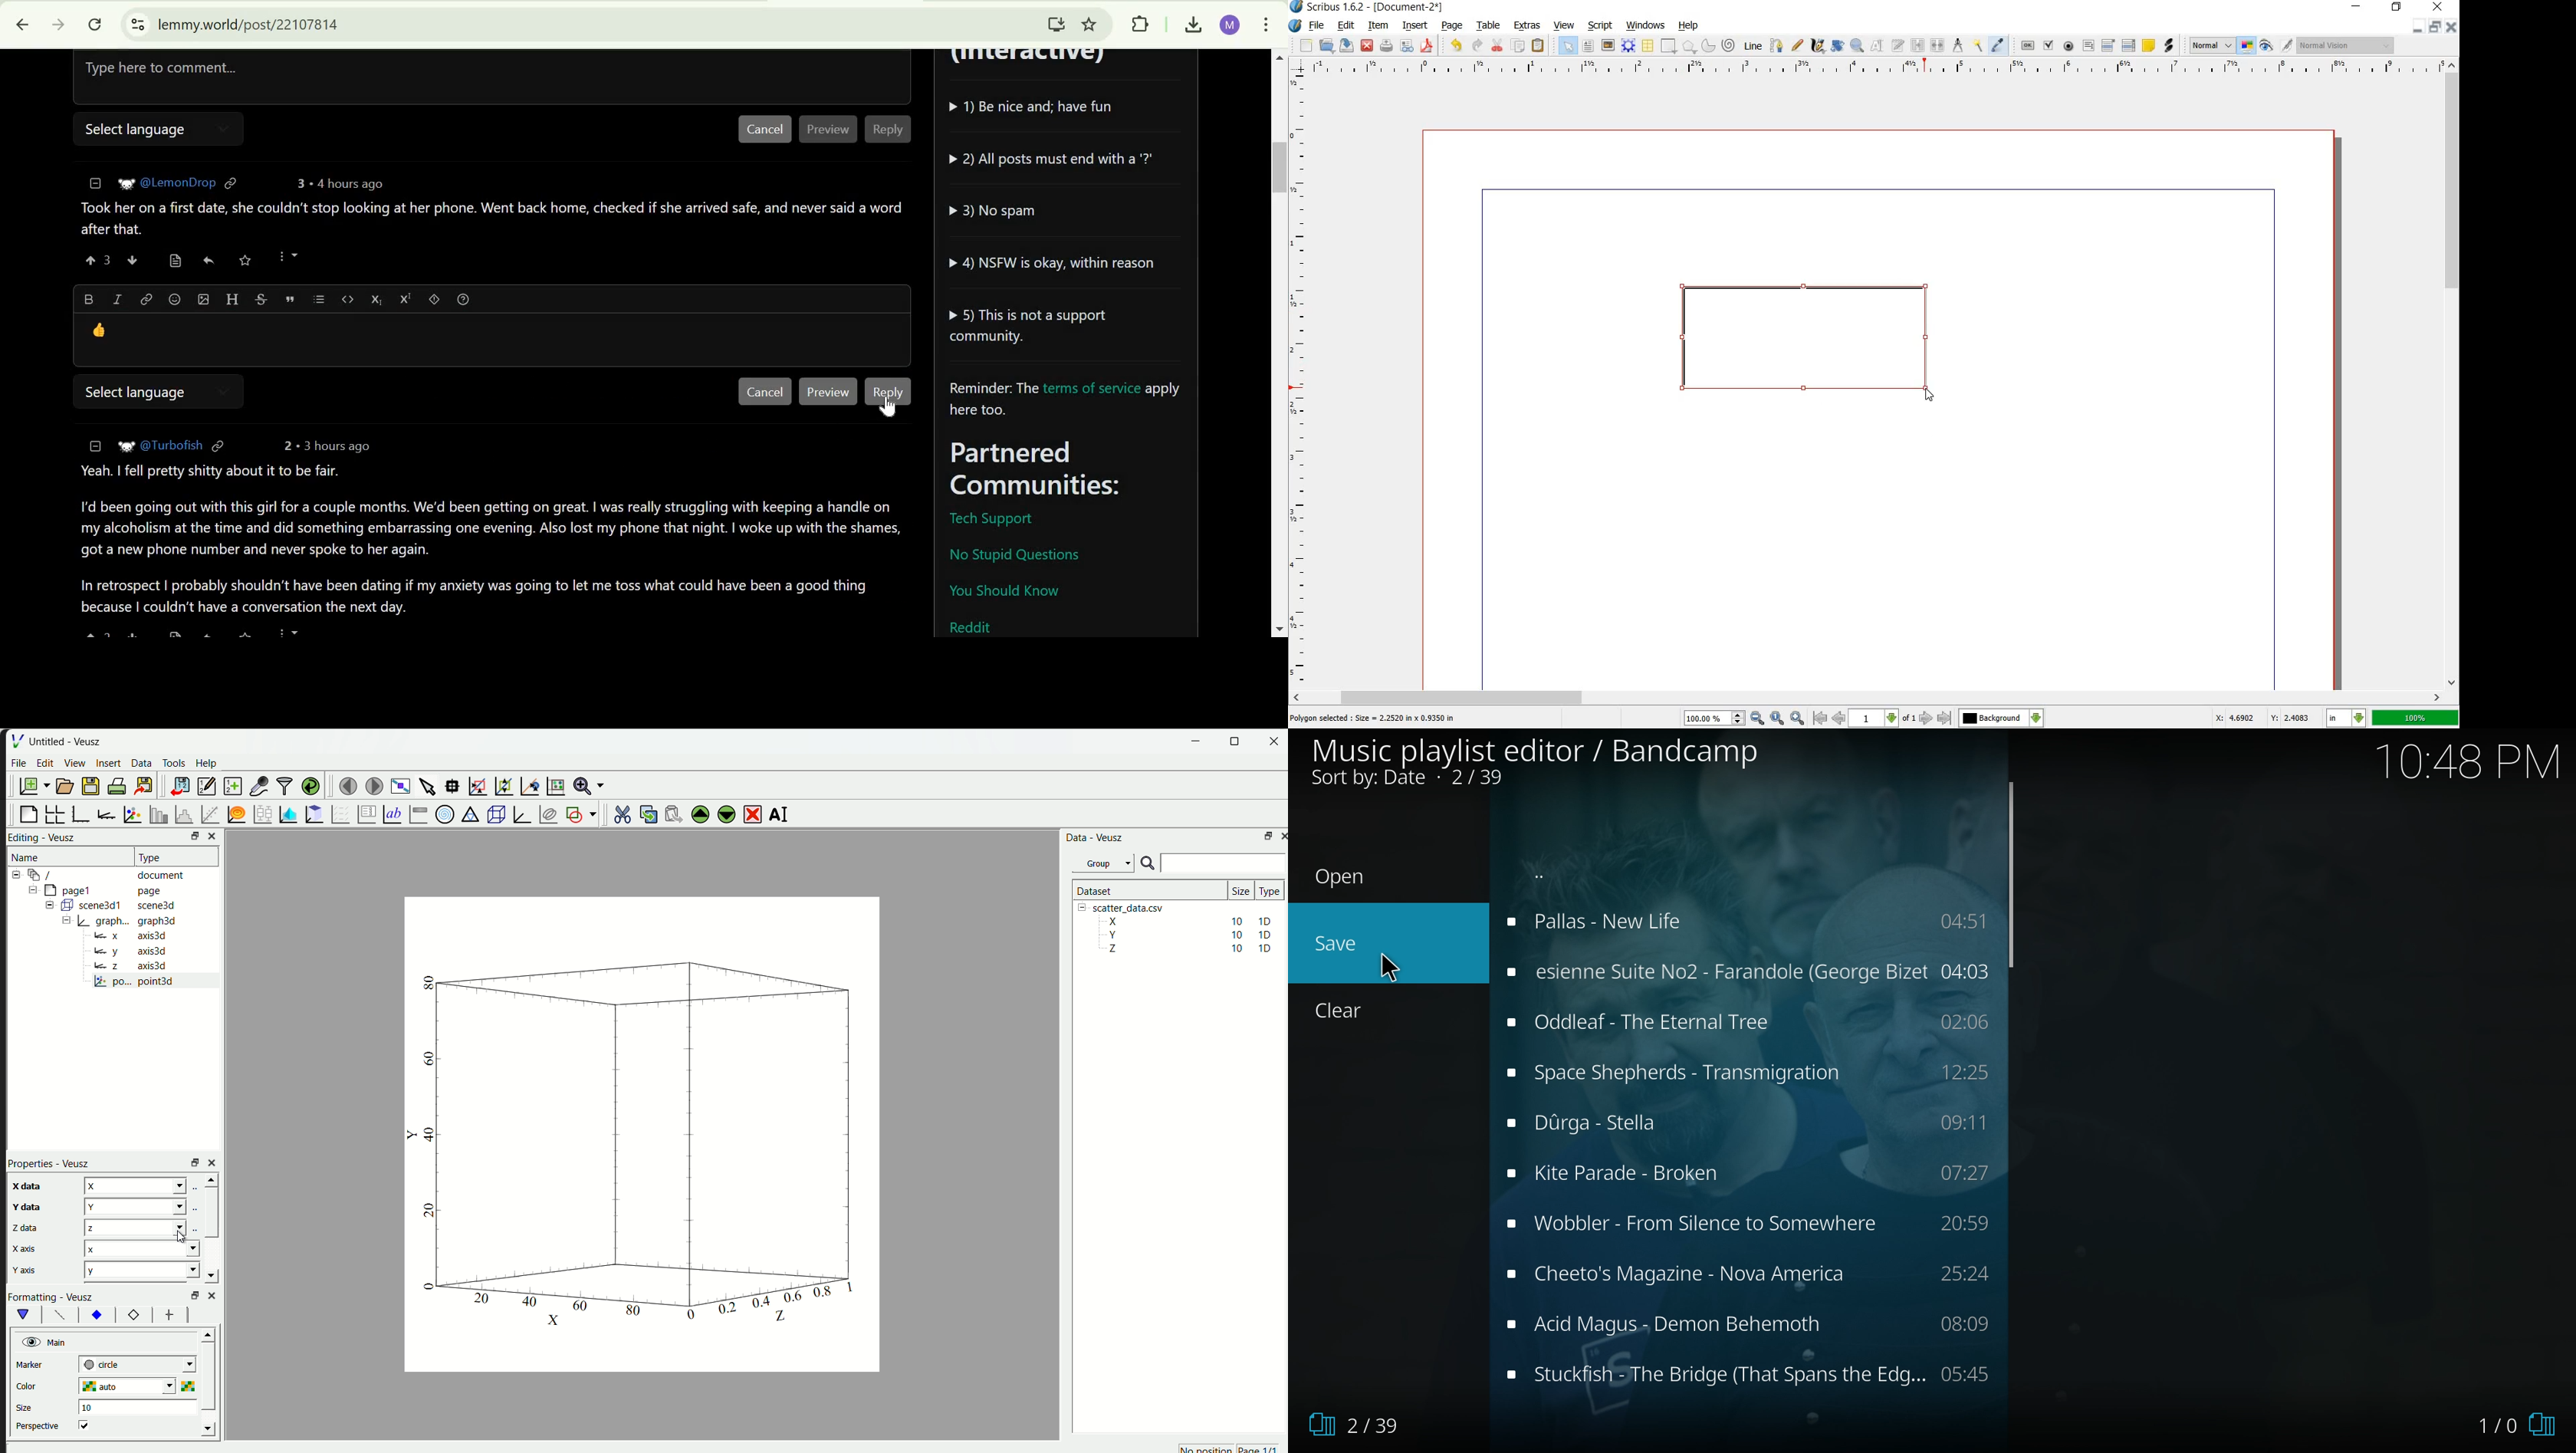 The height and width of the screenshot is (1456, 2576). Describe the element at coordinates (210, 836) in the screenshot. I see `close` at that location.